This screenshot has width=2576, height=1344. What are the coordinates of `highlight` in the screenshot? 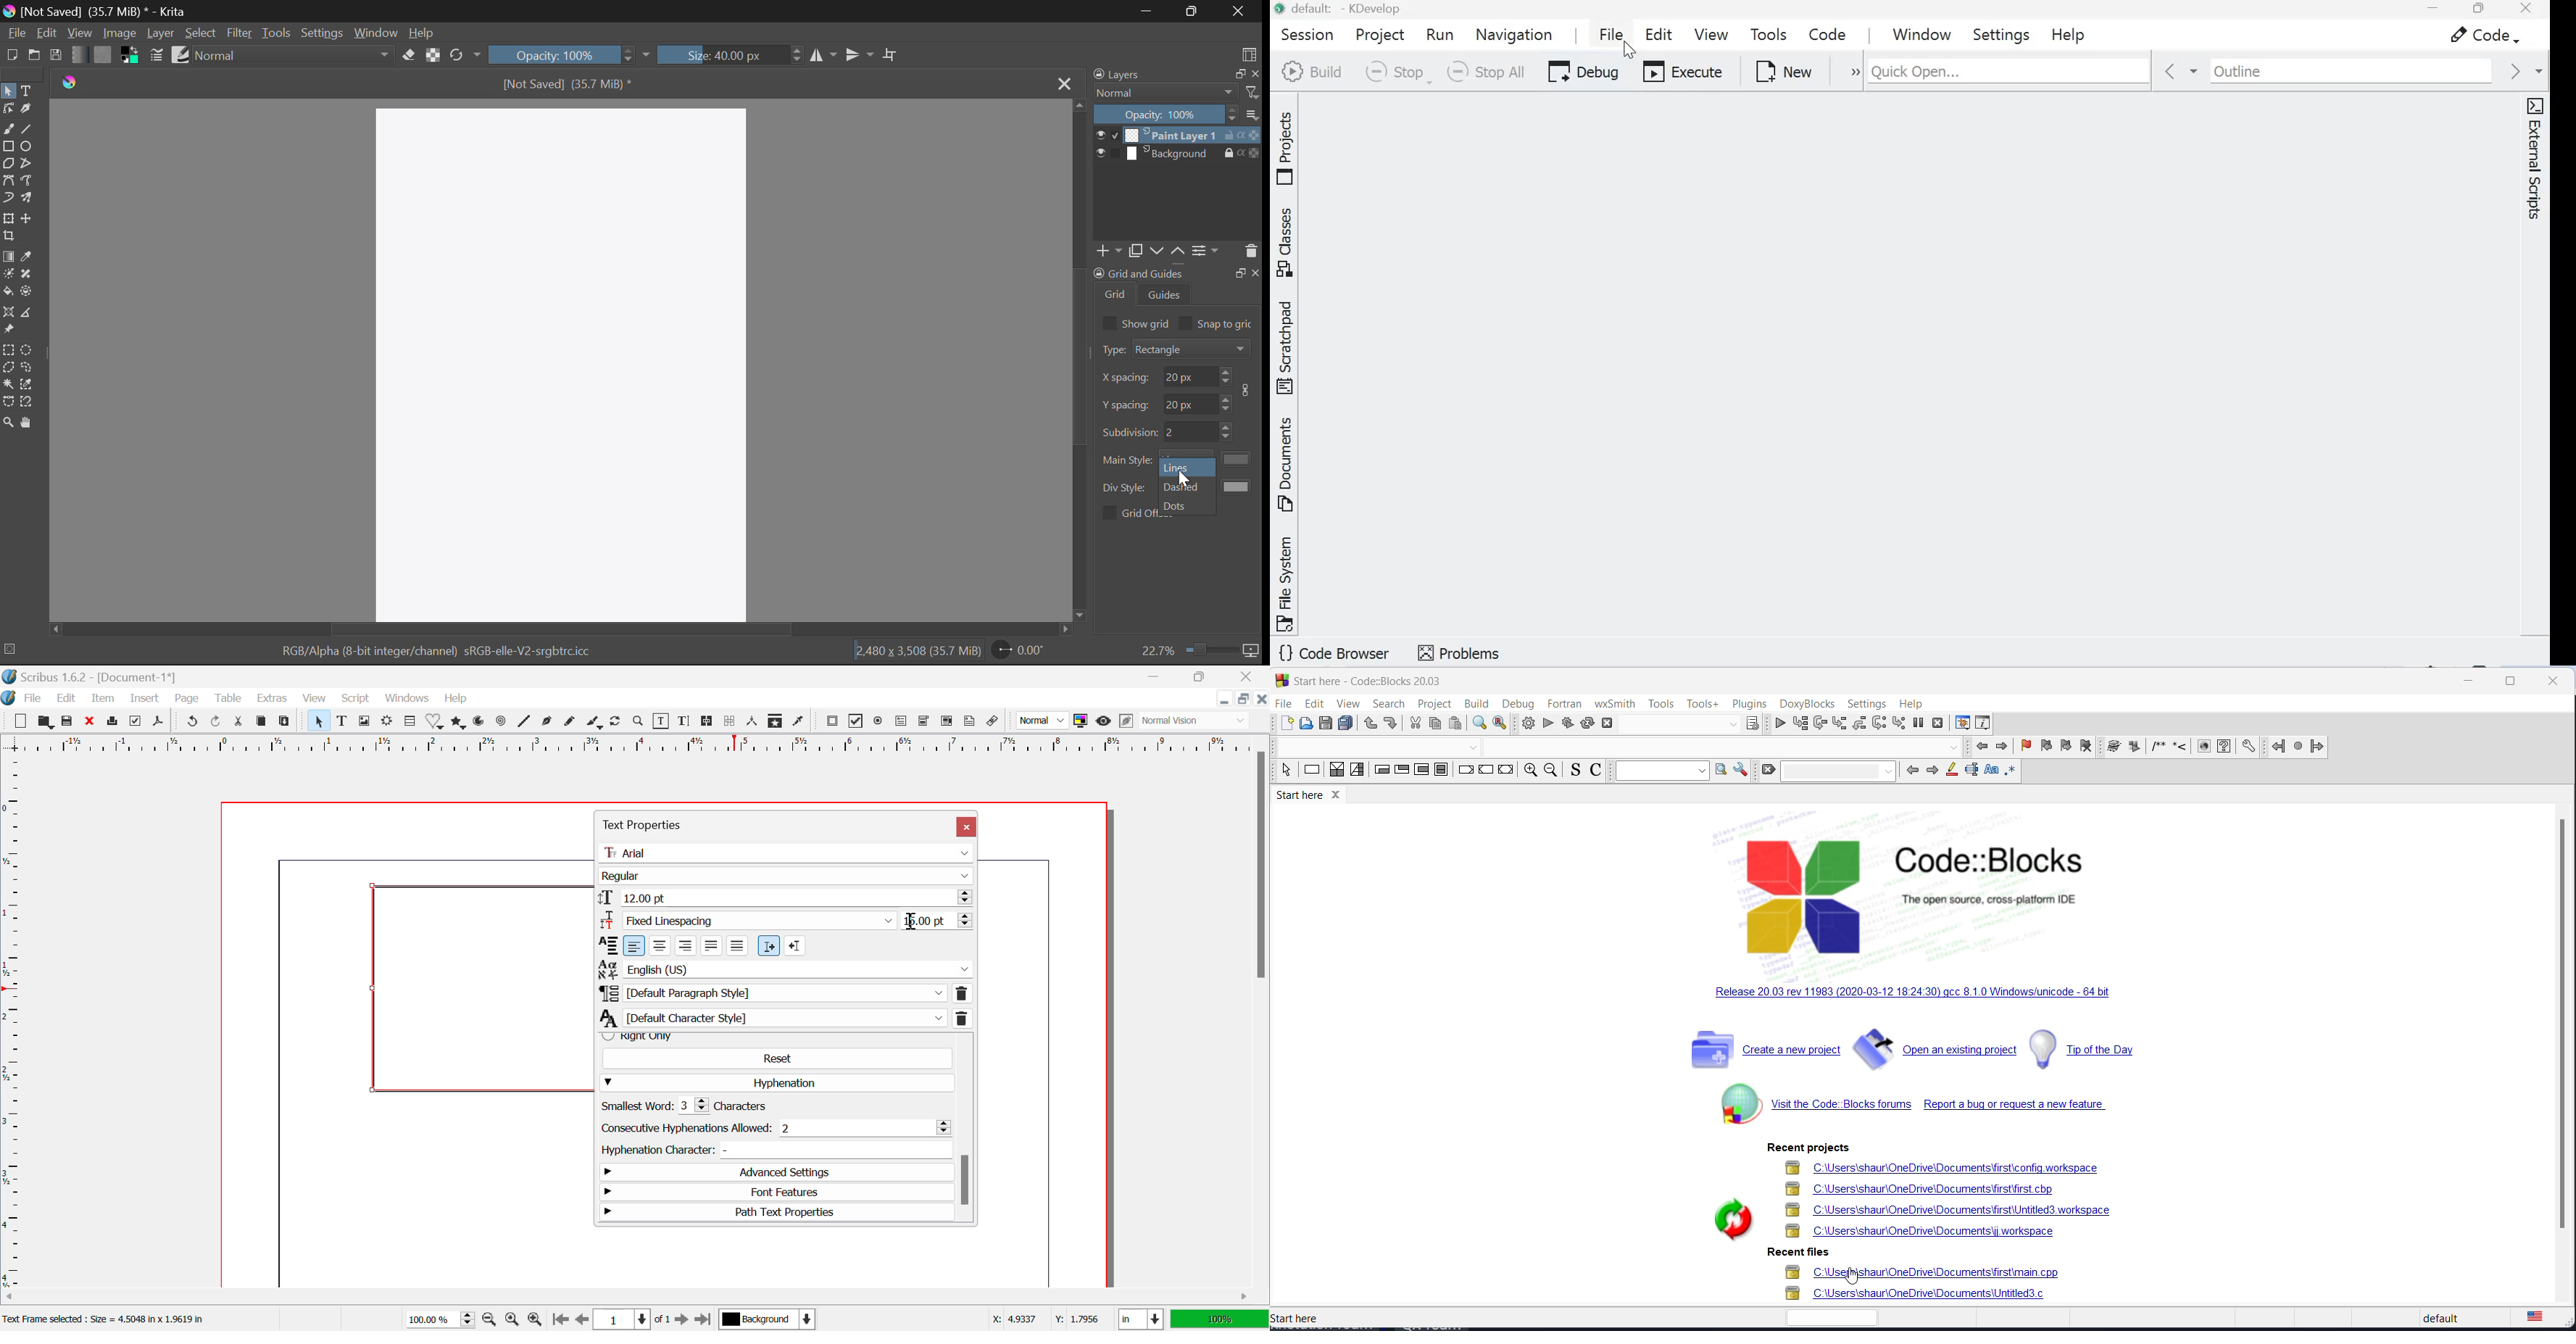 It's located at (1951, 772).